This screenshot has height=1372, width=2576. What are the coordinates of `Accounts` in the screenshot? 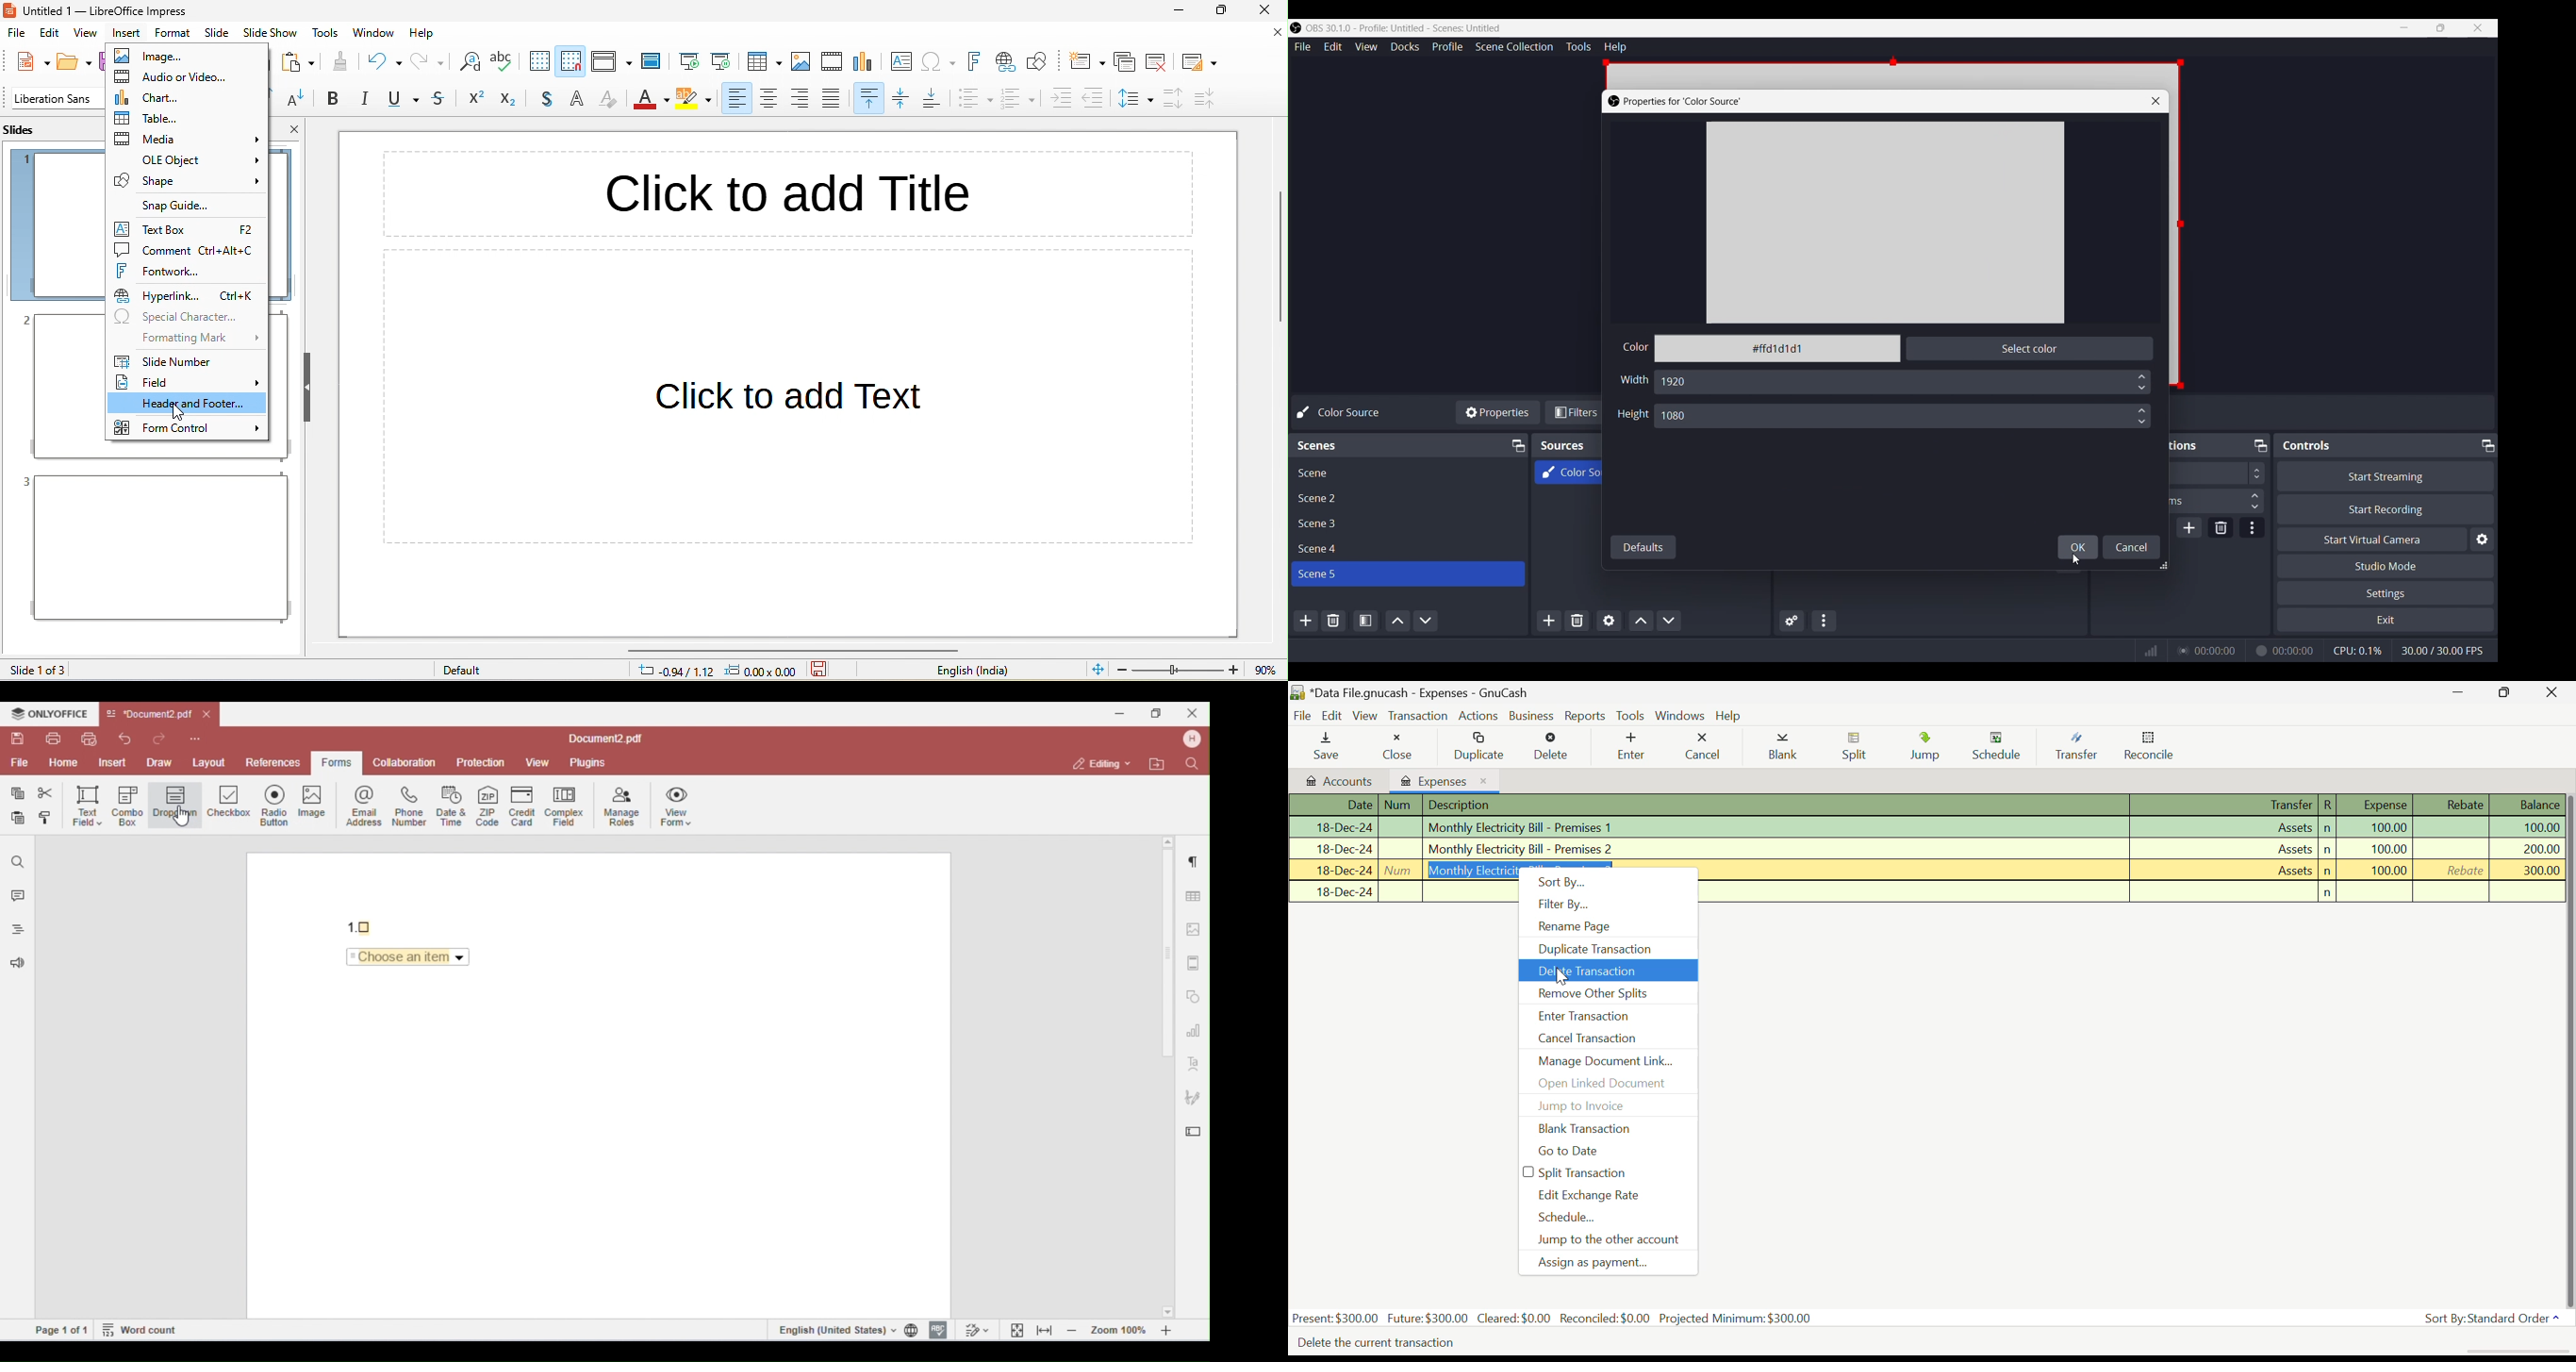 It's located at (1337, 781).